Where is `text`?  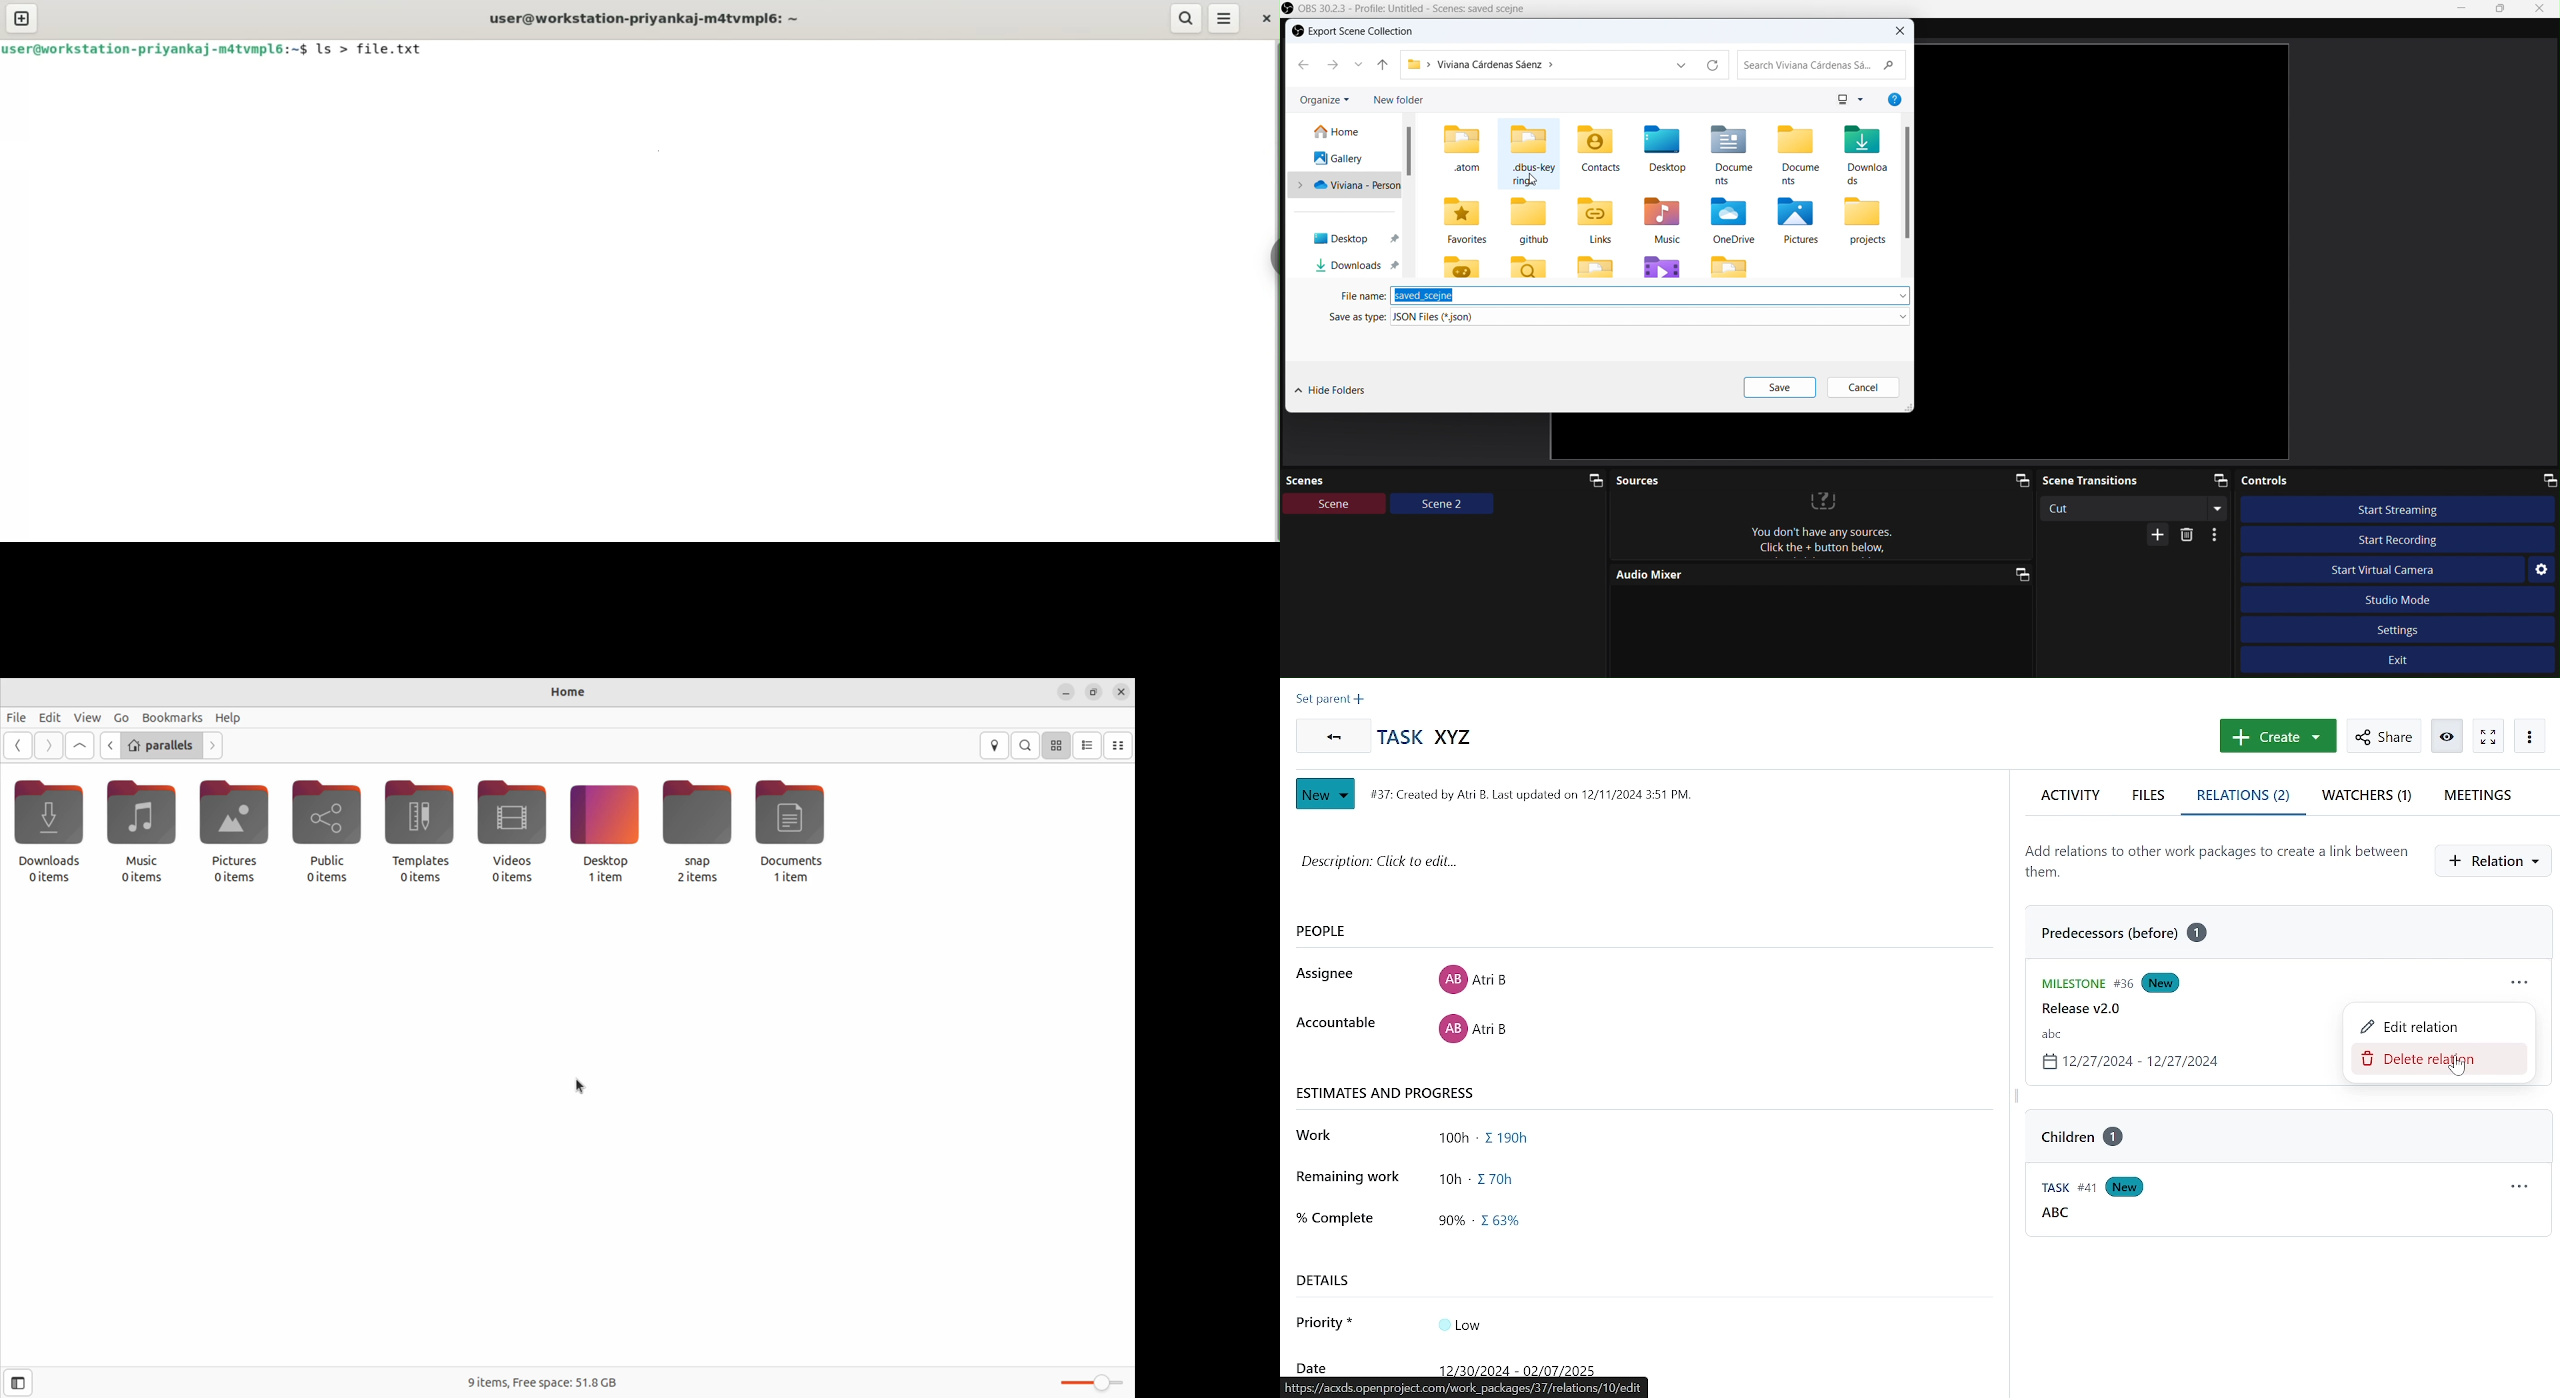
text is located at coordinates (1827, 528).